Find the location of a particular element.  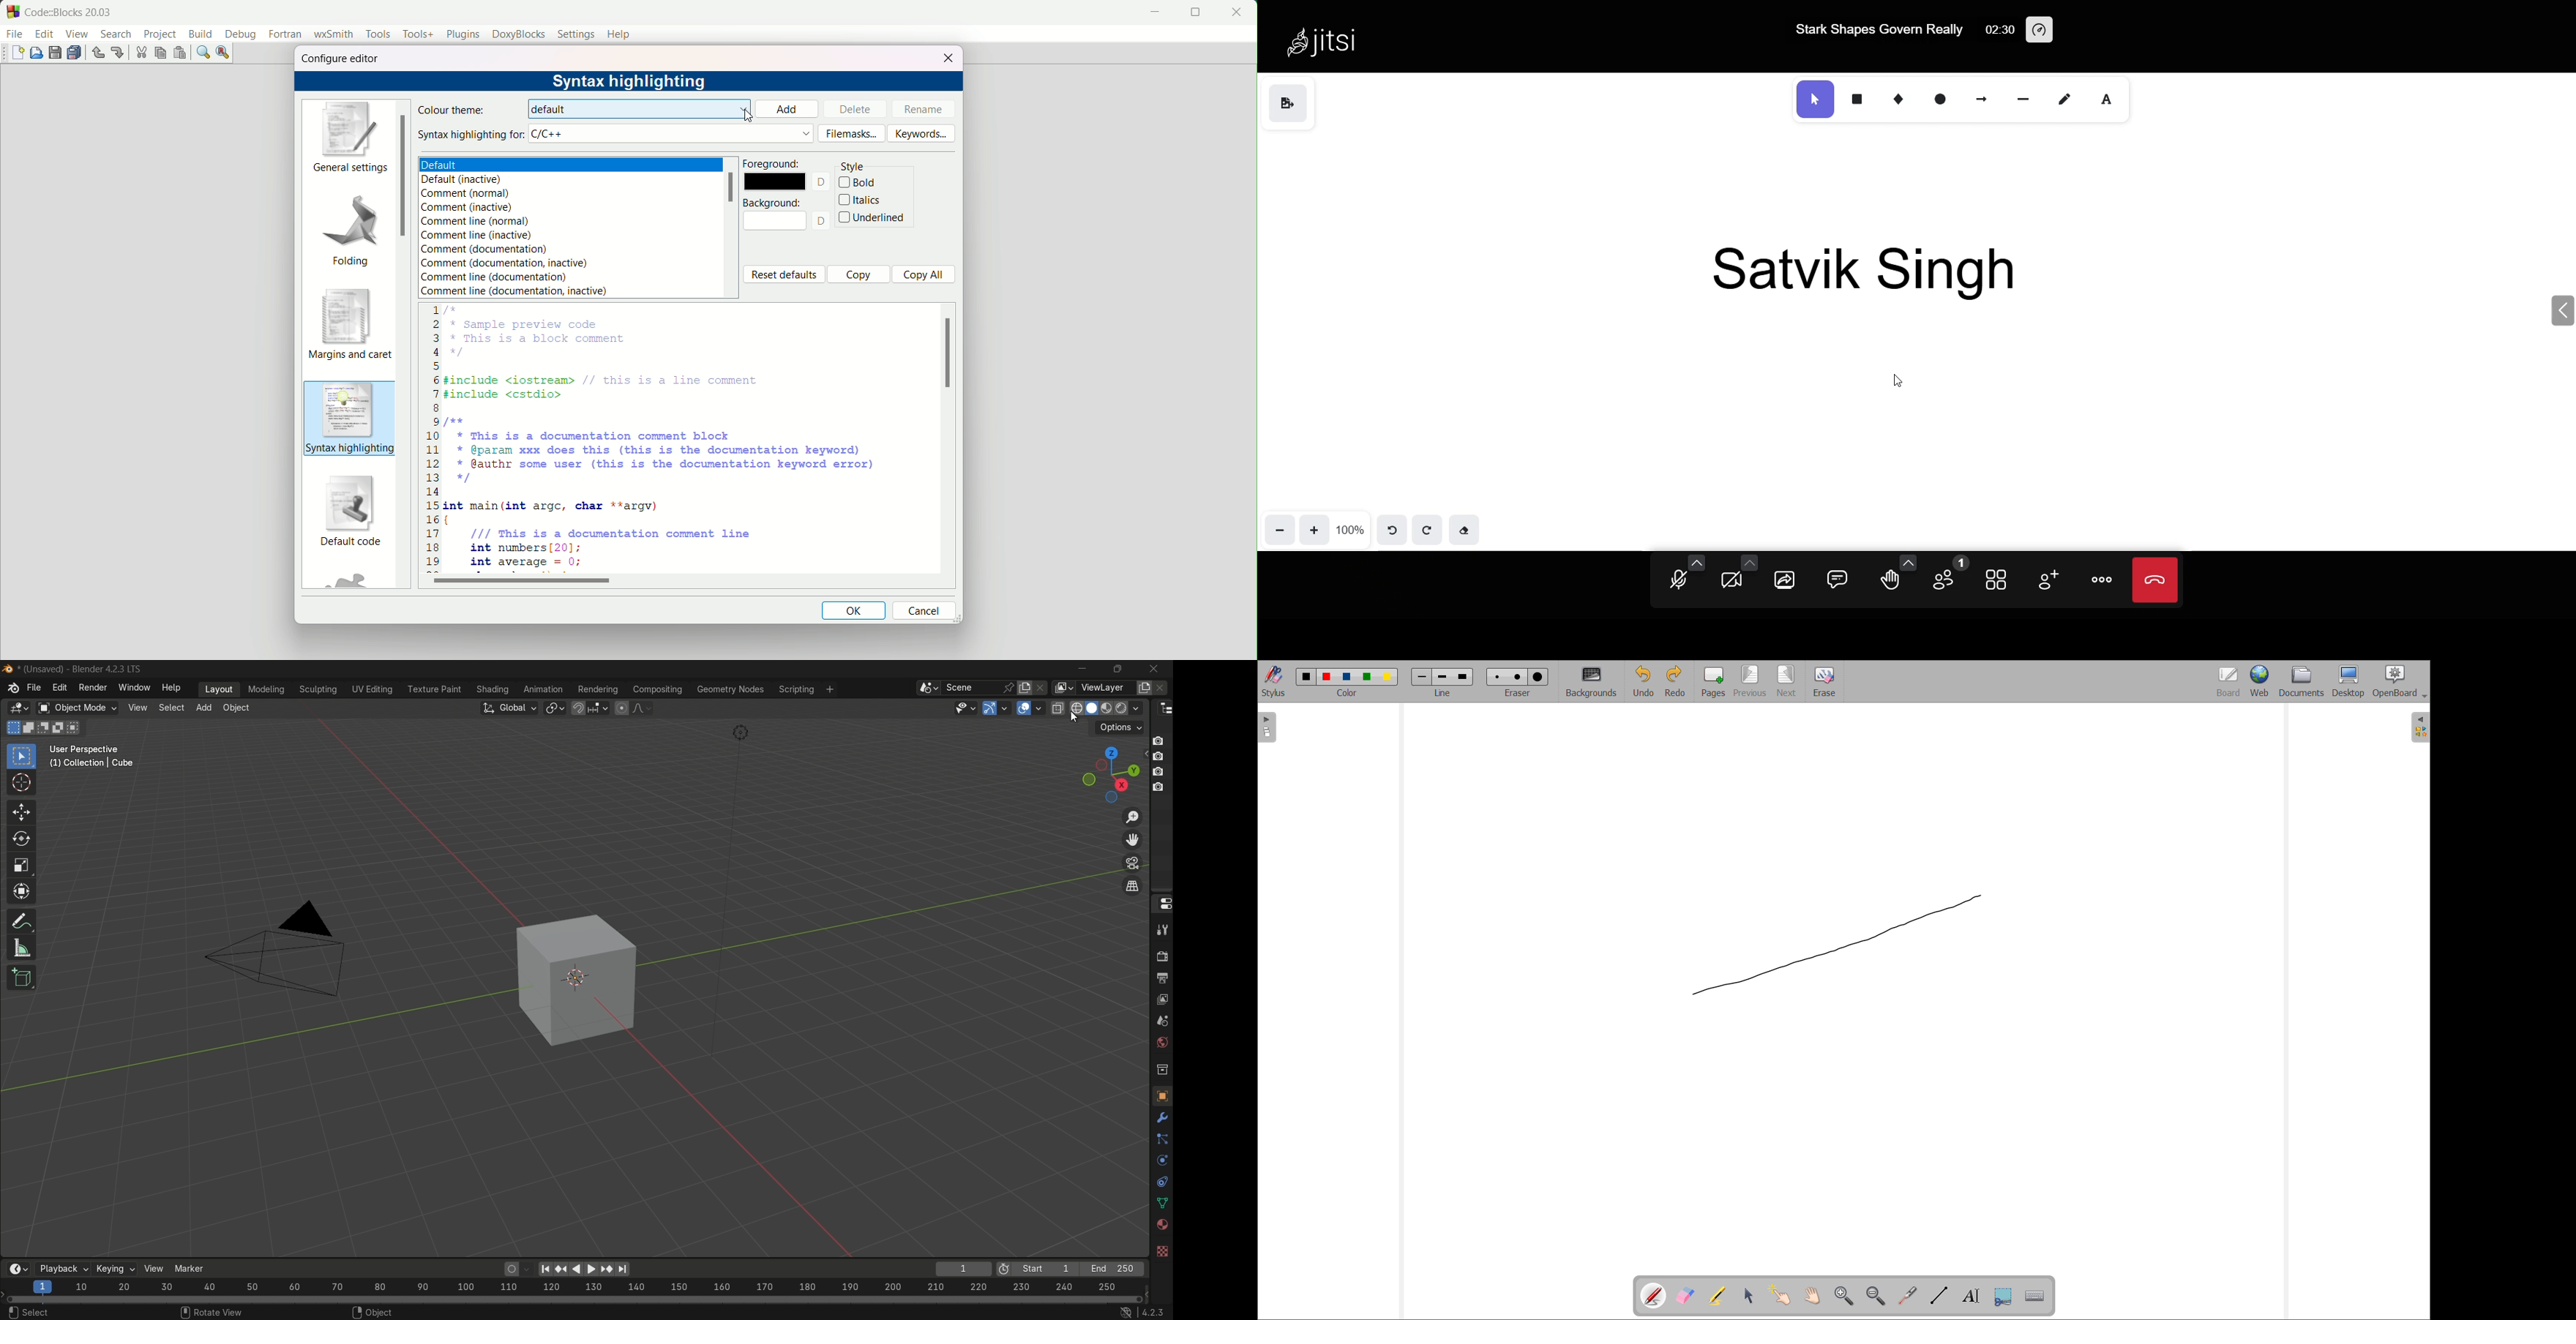

draw text is located at coordinates (1972, 1296).